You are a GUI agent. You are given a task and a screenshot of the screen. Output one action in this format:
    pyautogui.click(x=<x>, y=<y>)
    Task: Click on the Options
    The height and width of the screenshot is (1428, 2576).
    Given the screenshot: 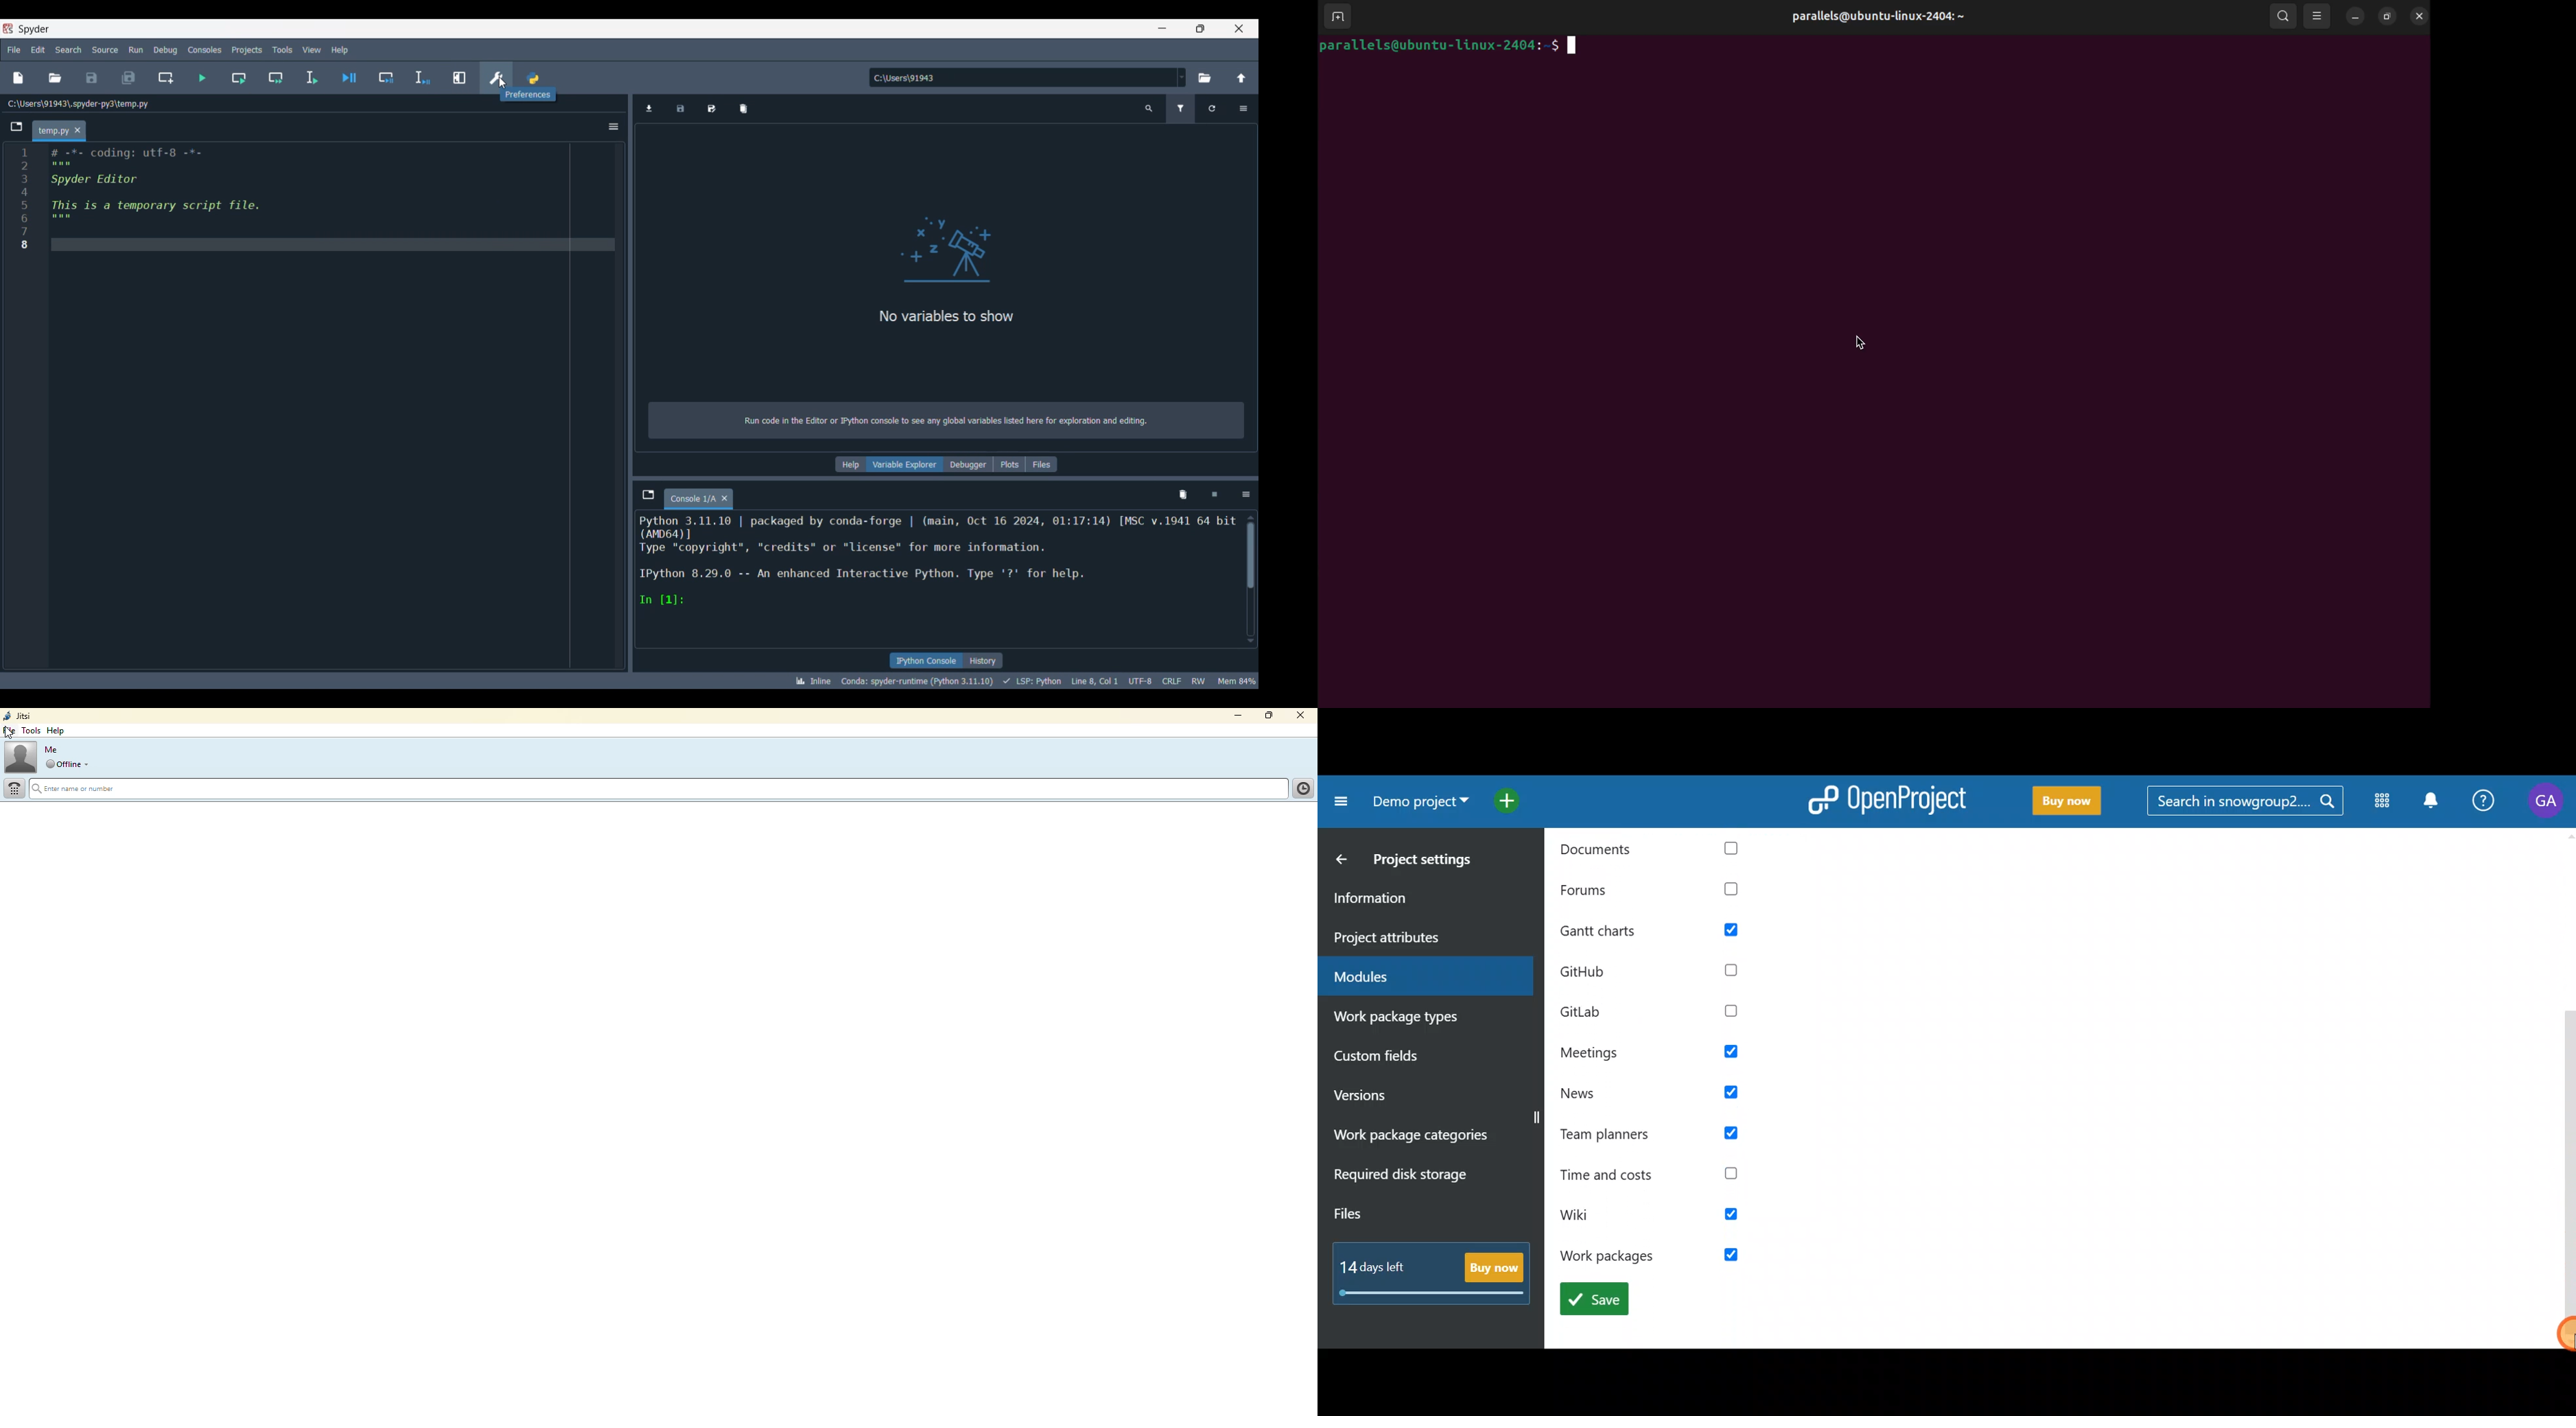 What is the action you would take?
    pyautogui.click(x=1246, y=495)
    